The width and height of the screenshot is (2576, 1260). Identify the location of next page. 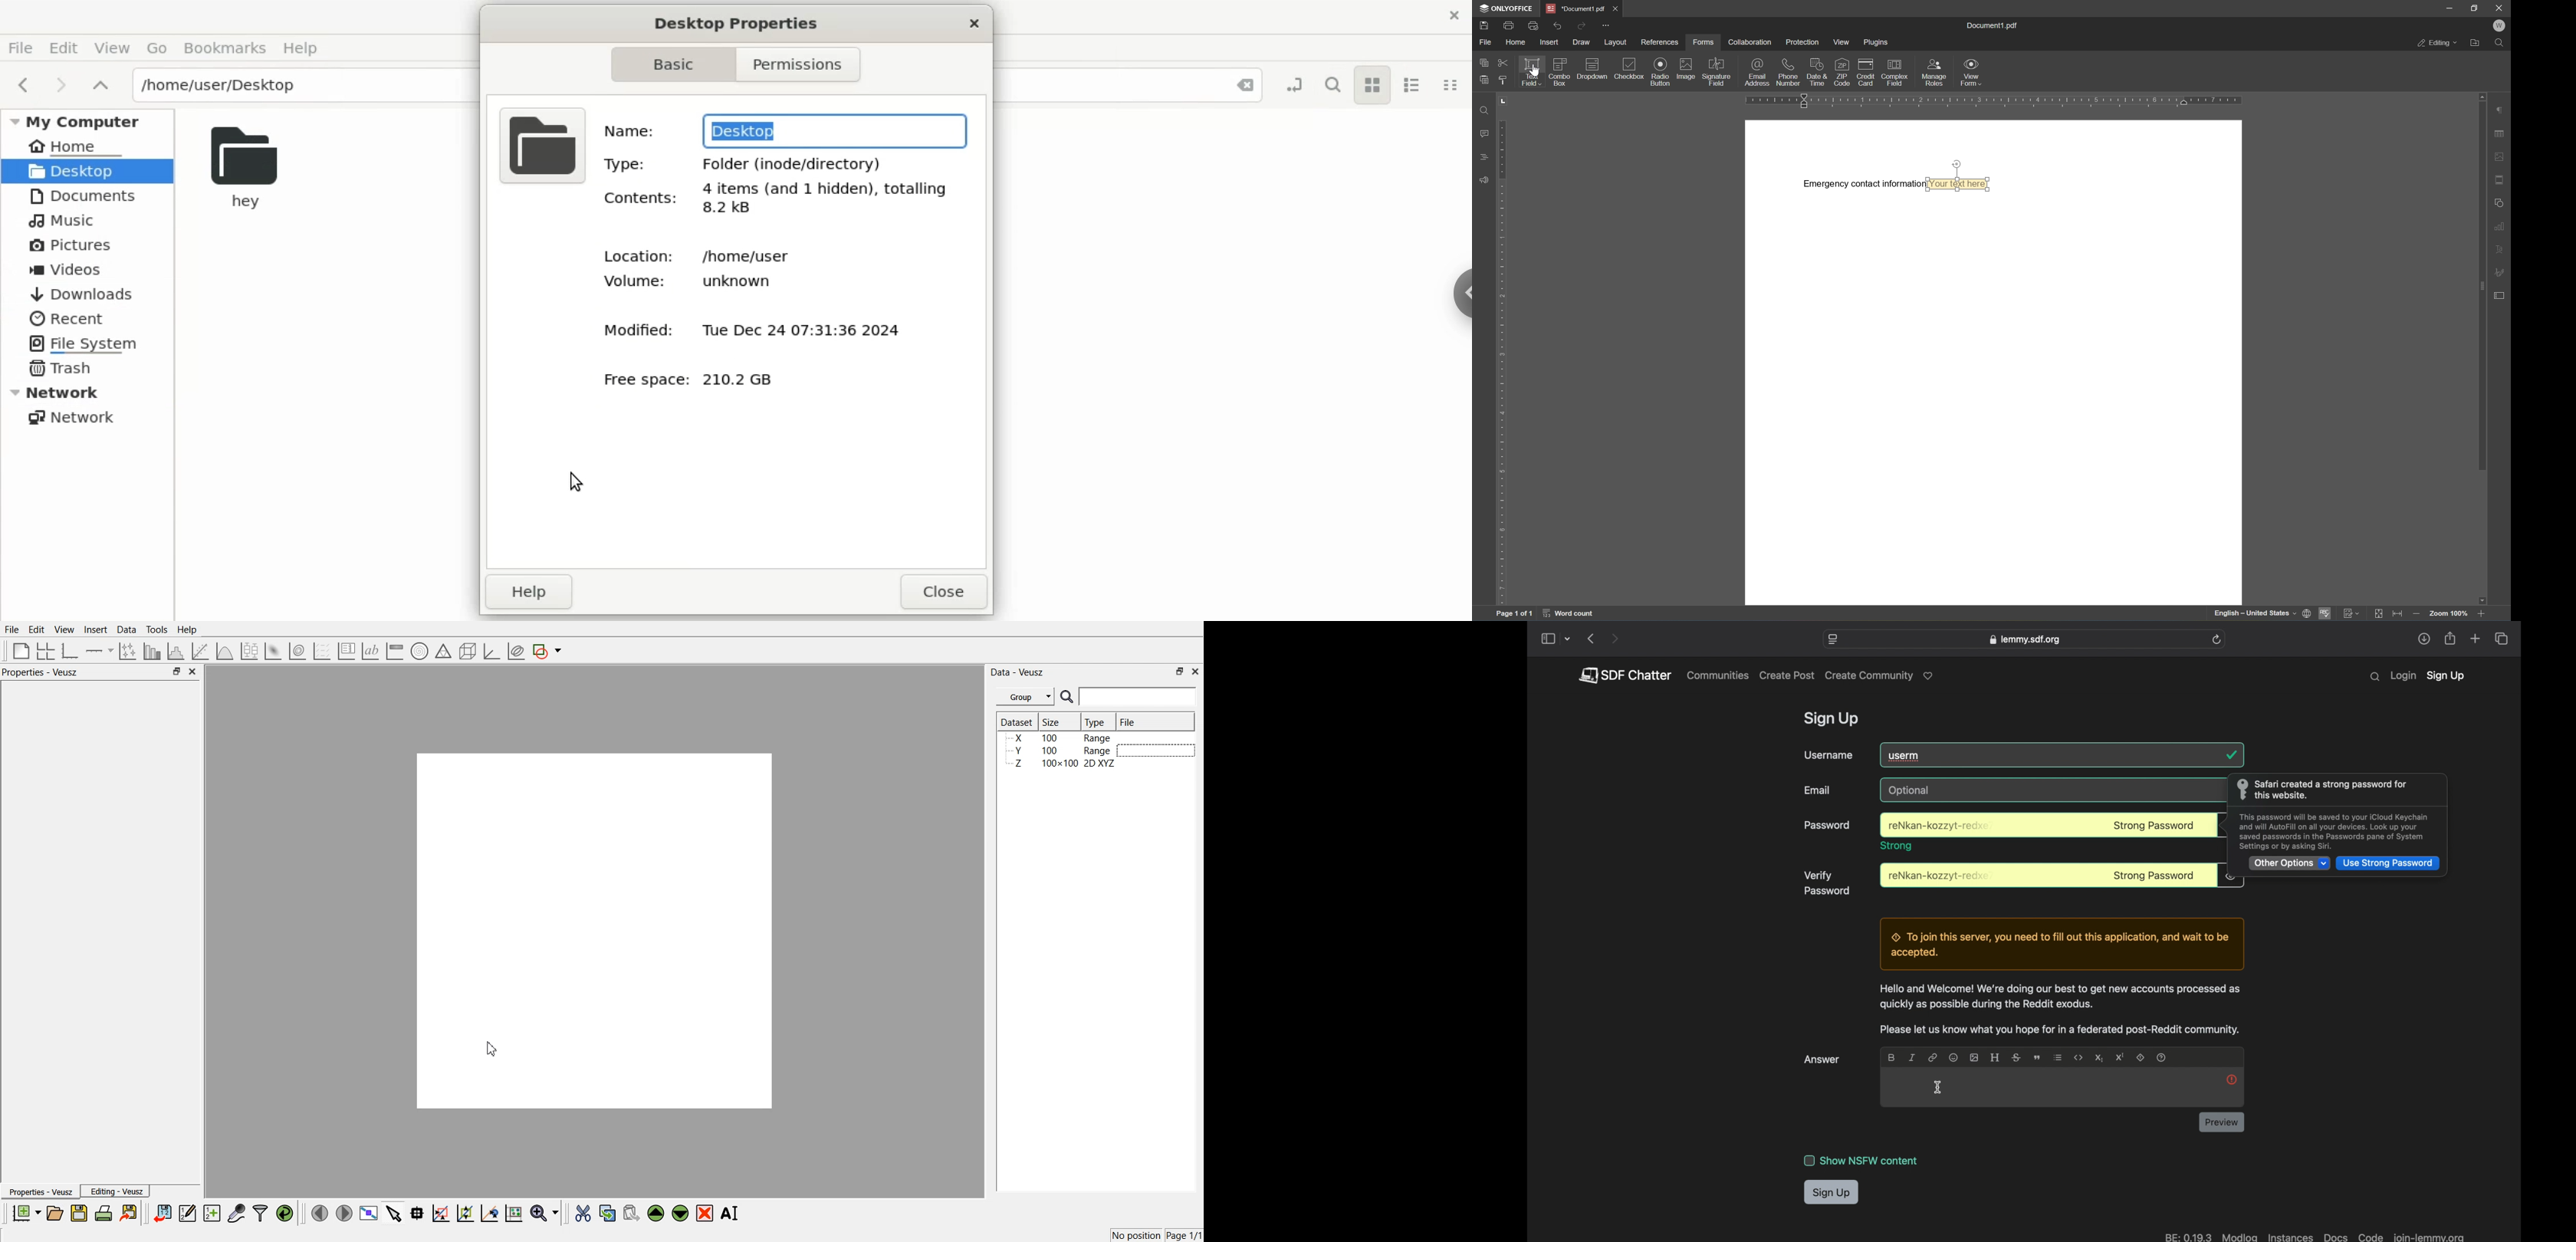
(1615, 639).